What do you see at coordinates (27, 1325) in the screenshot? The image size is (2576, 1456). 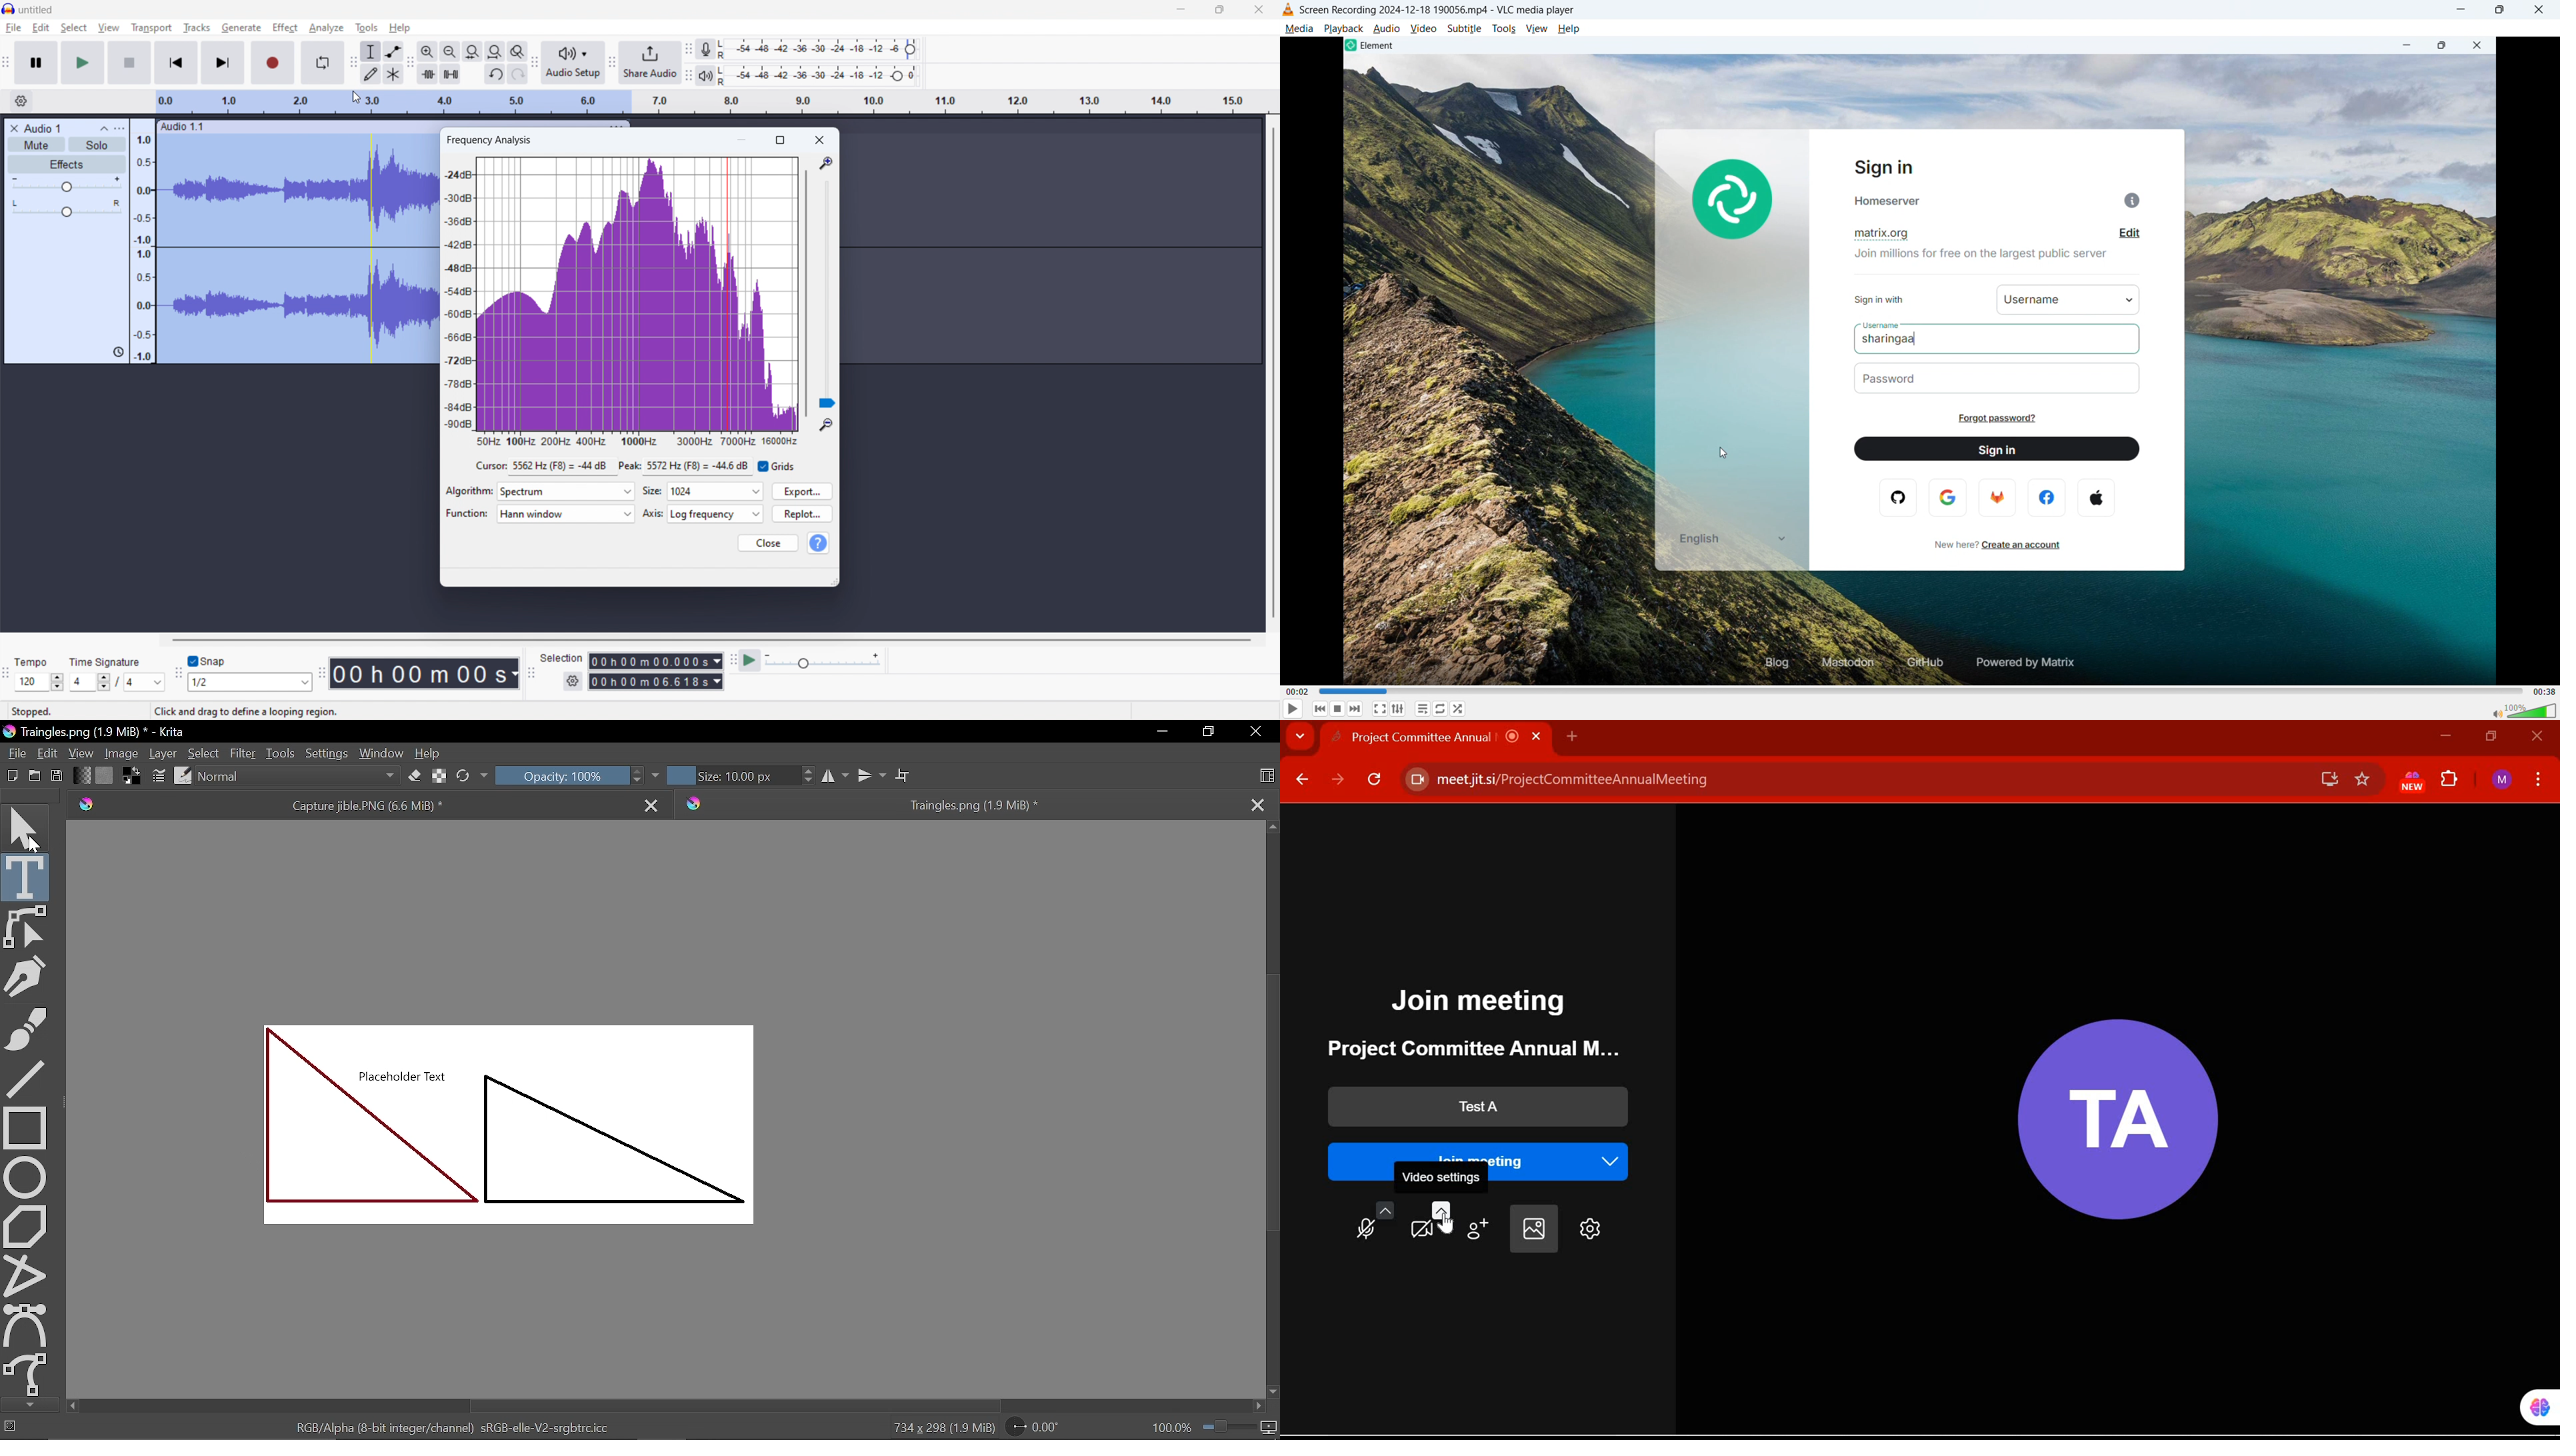 I see `Bezier select tool` at bounding box center [27, 1325].